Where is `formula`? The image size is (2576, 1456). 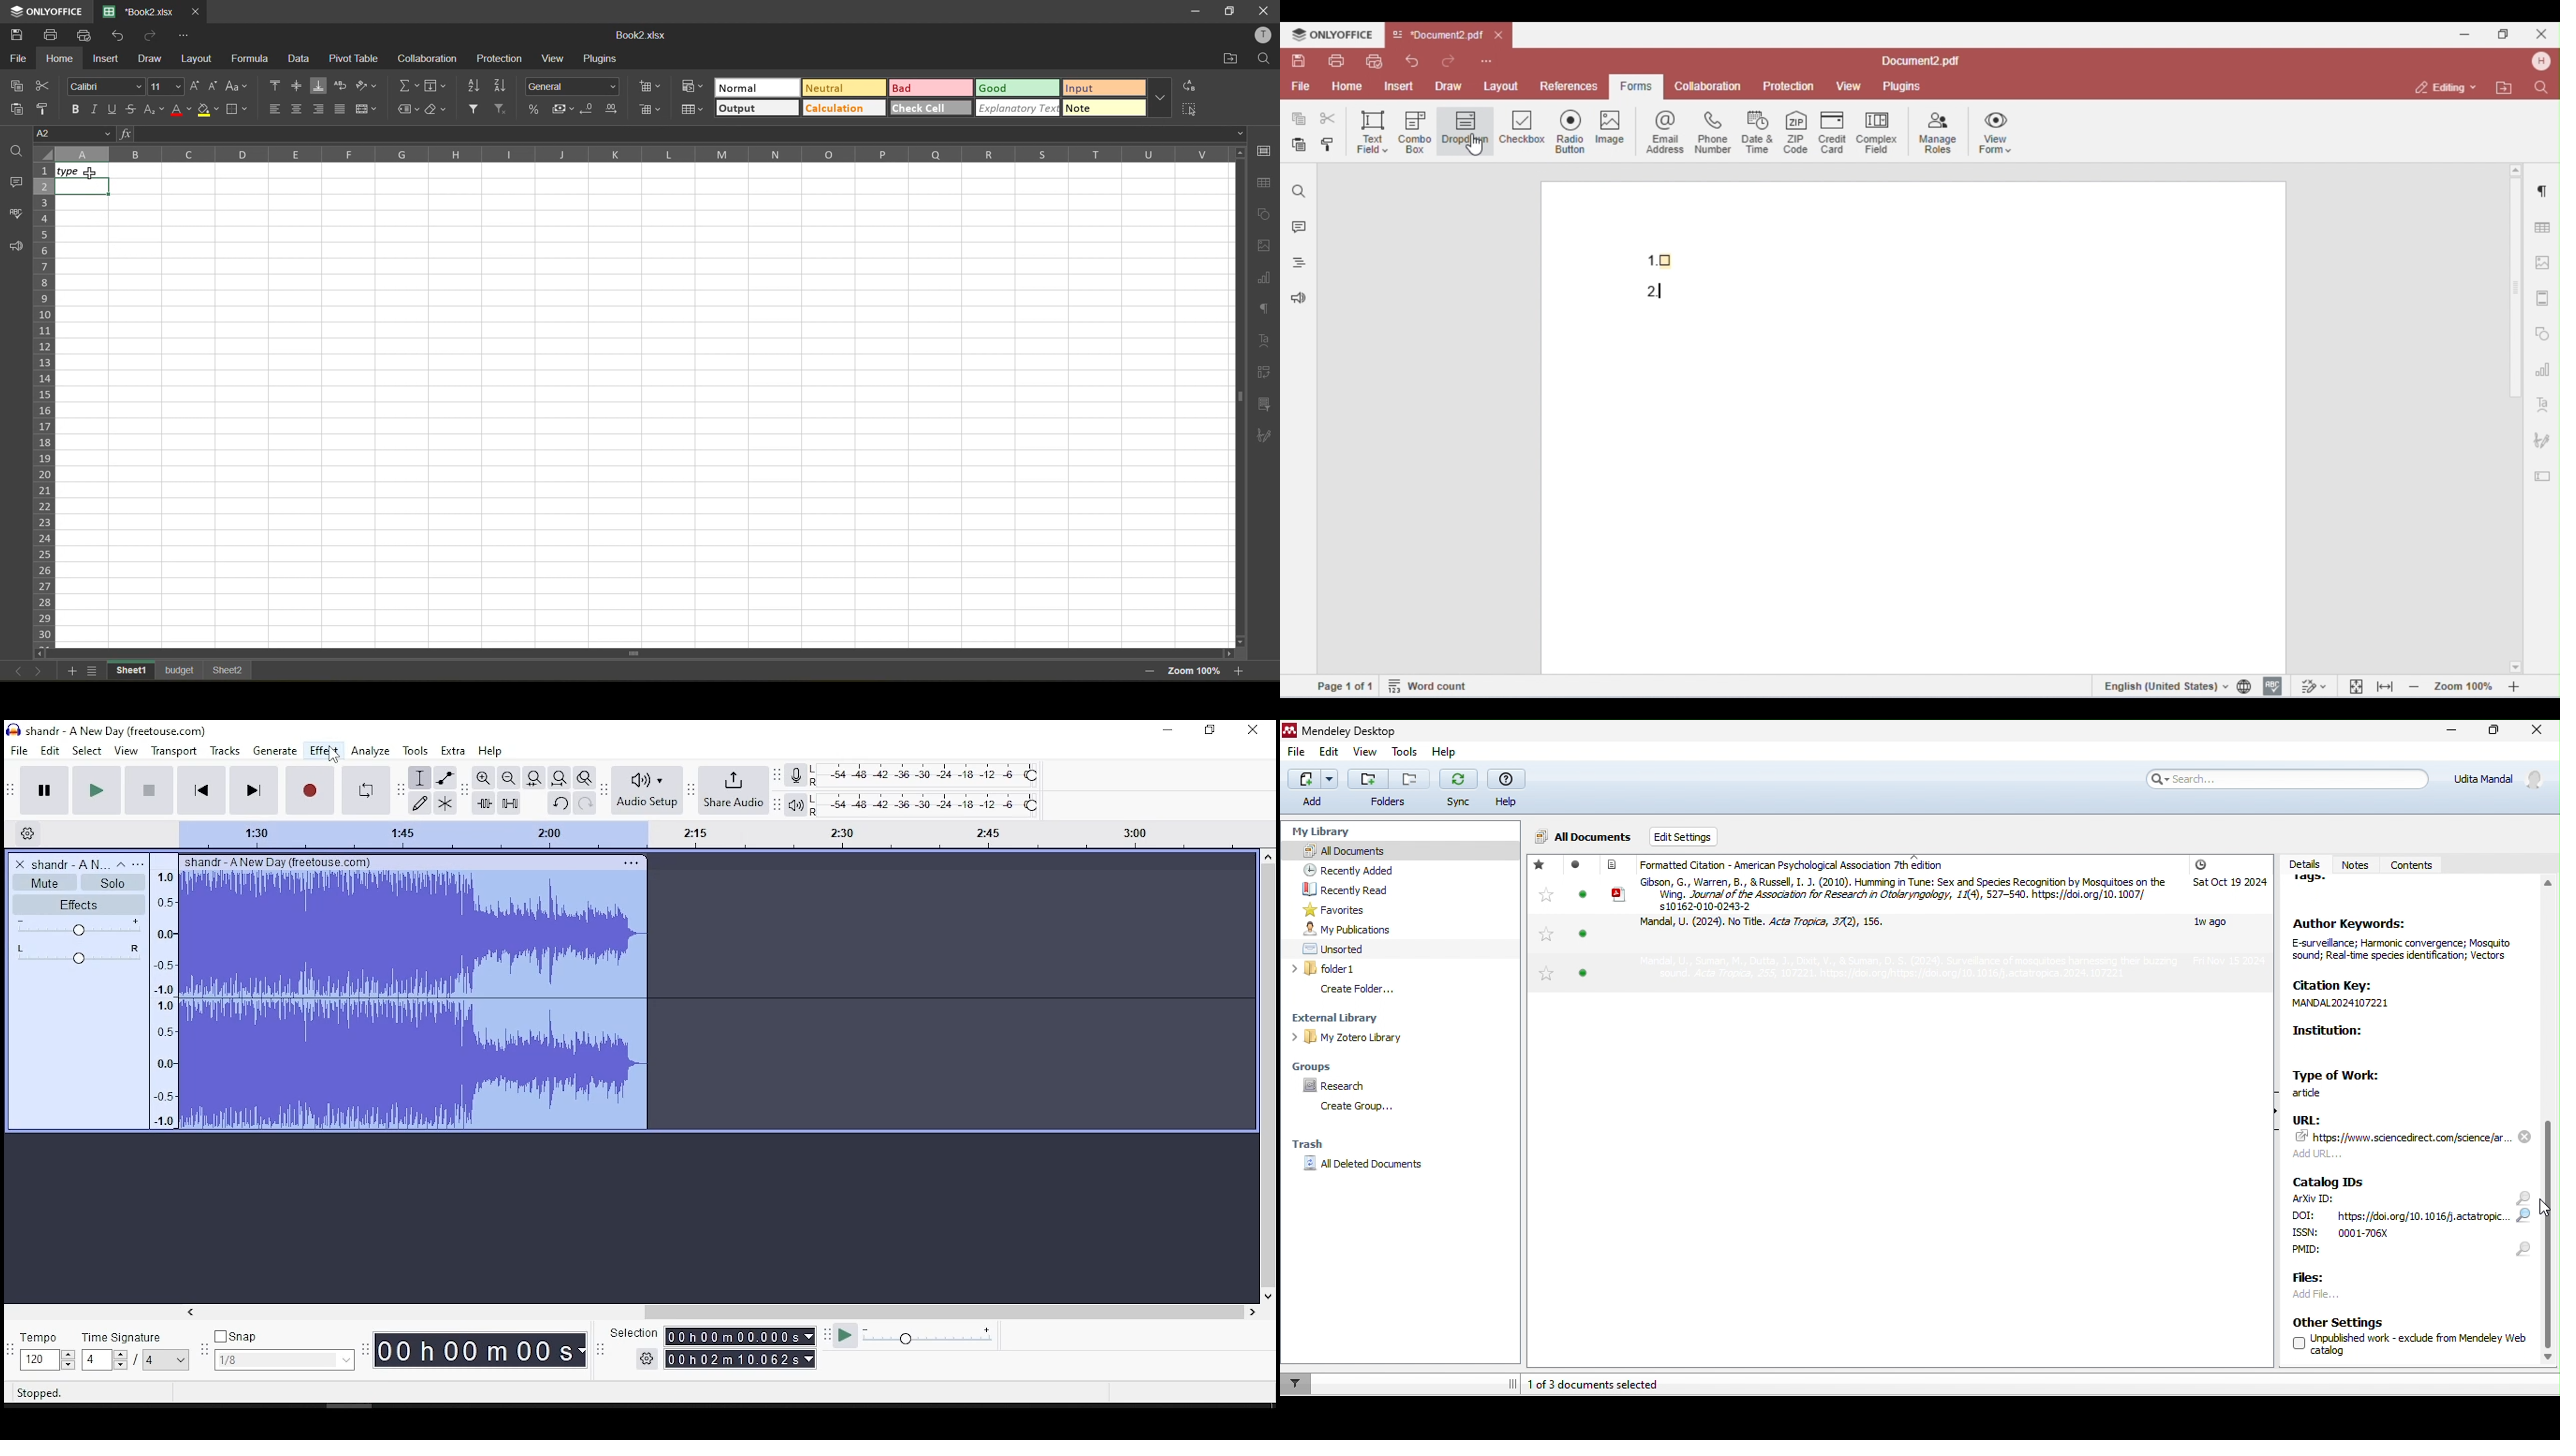 formula is located at coordinates (255, 59).